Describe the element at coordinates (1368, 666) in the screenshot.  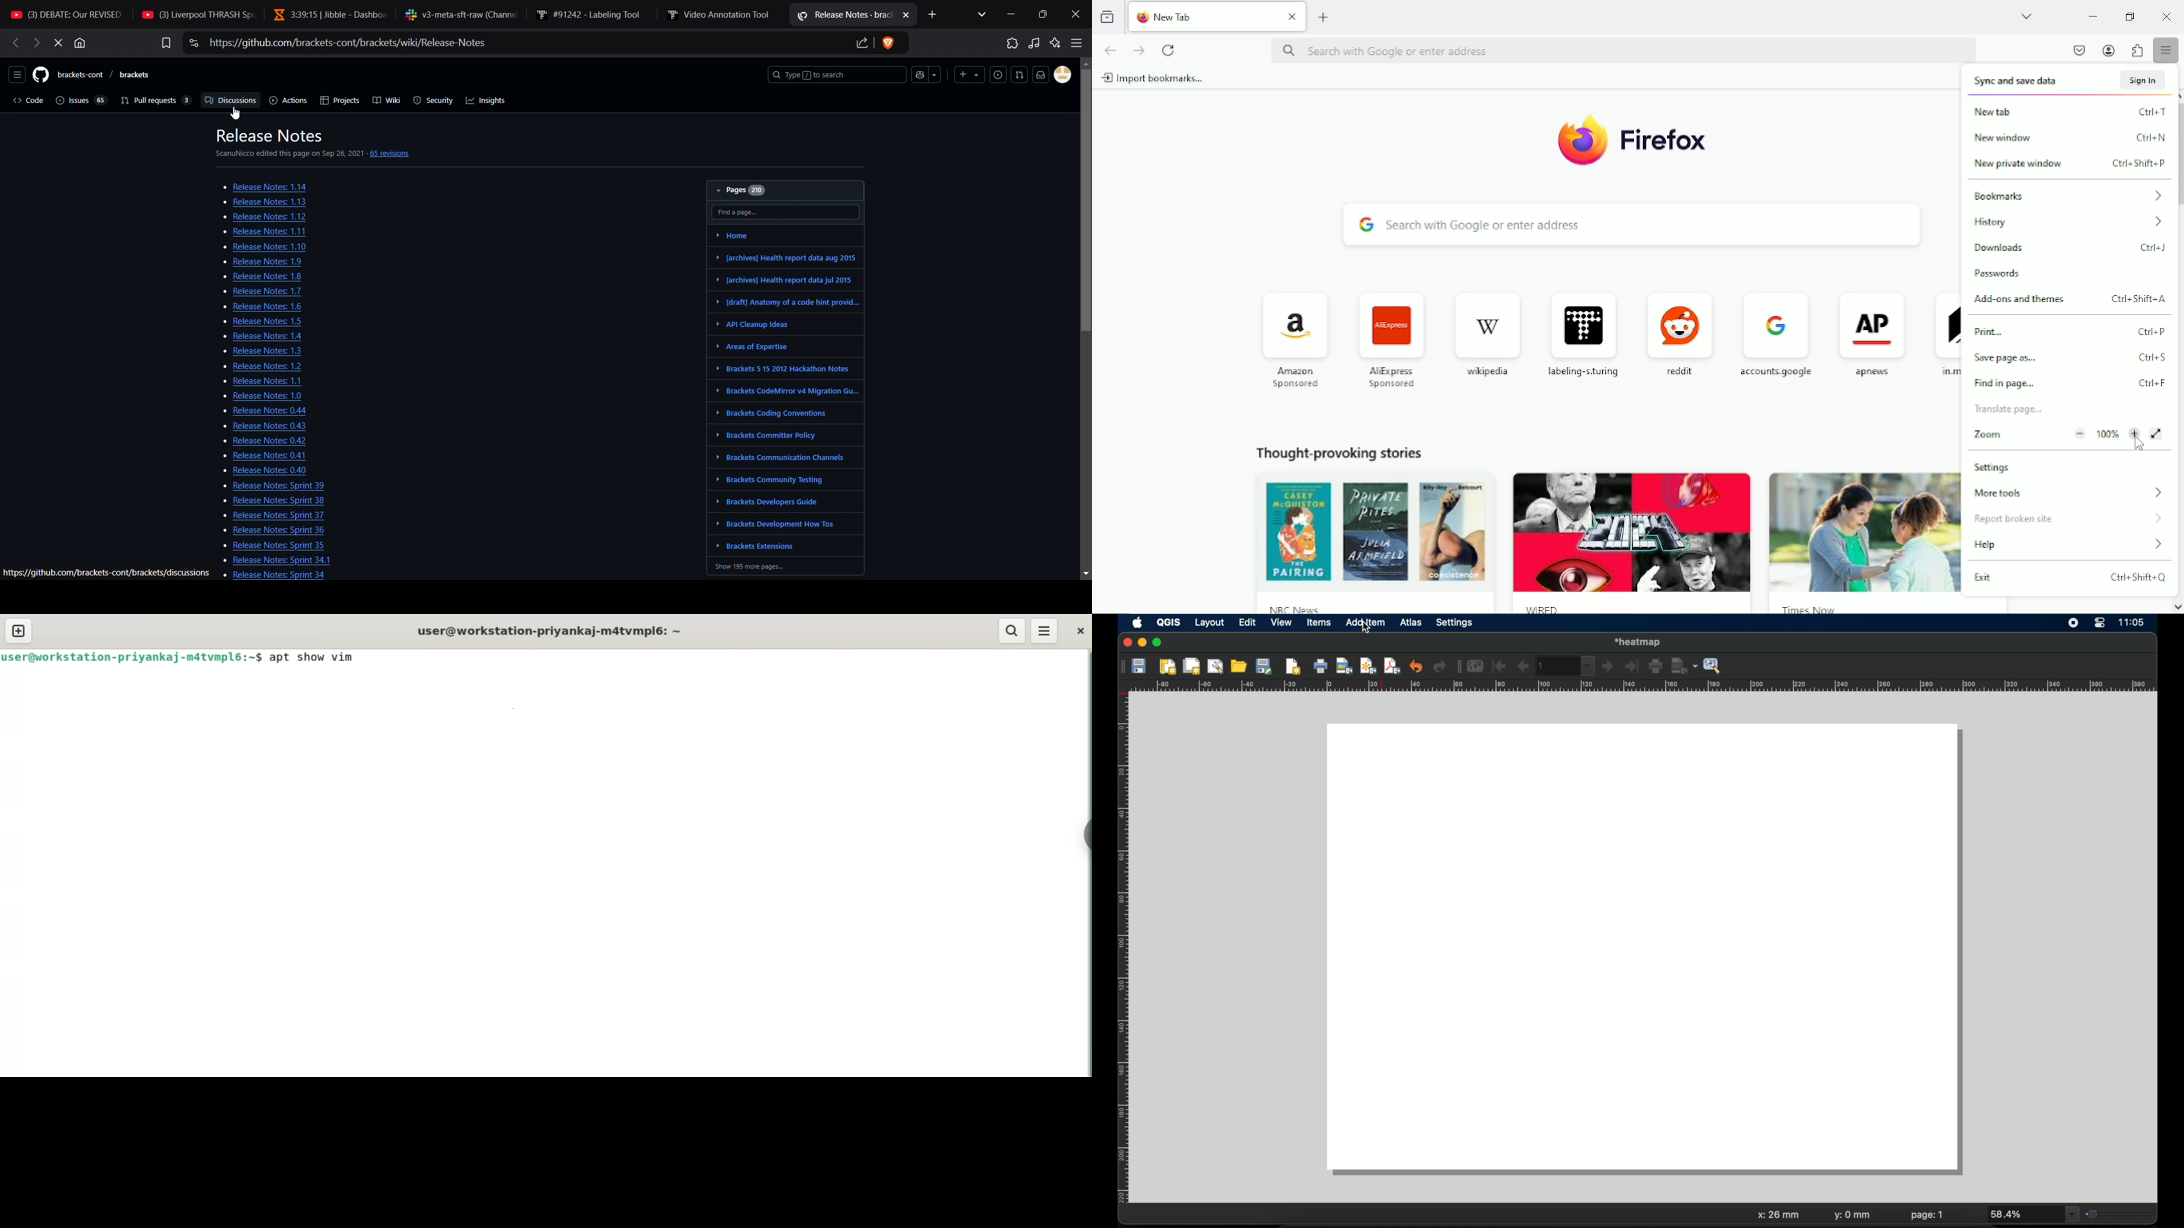
I see `export as svg` at that location.